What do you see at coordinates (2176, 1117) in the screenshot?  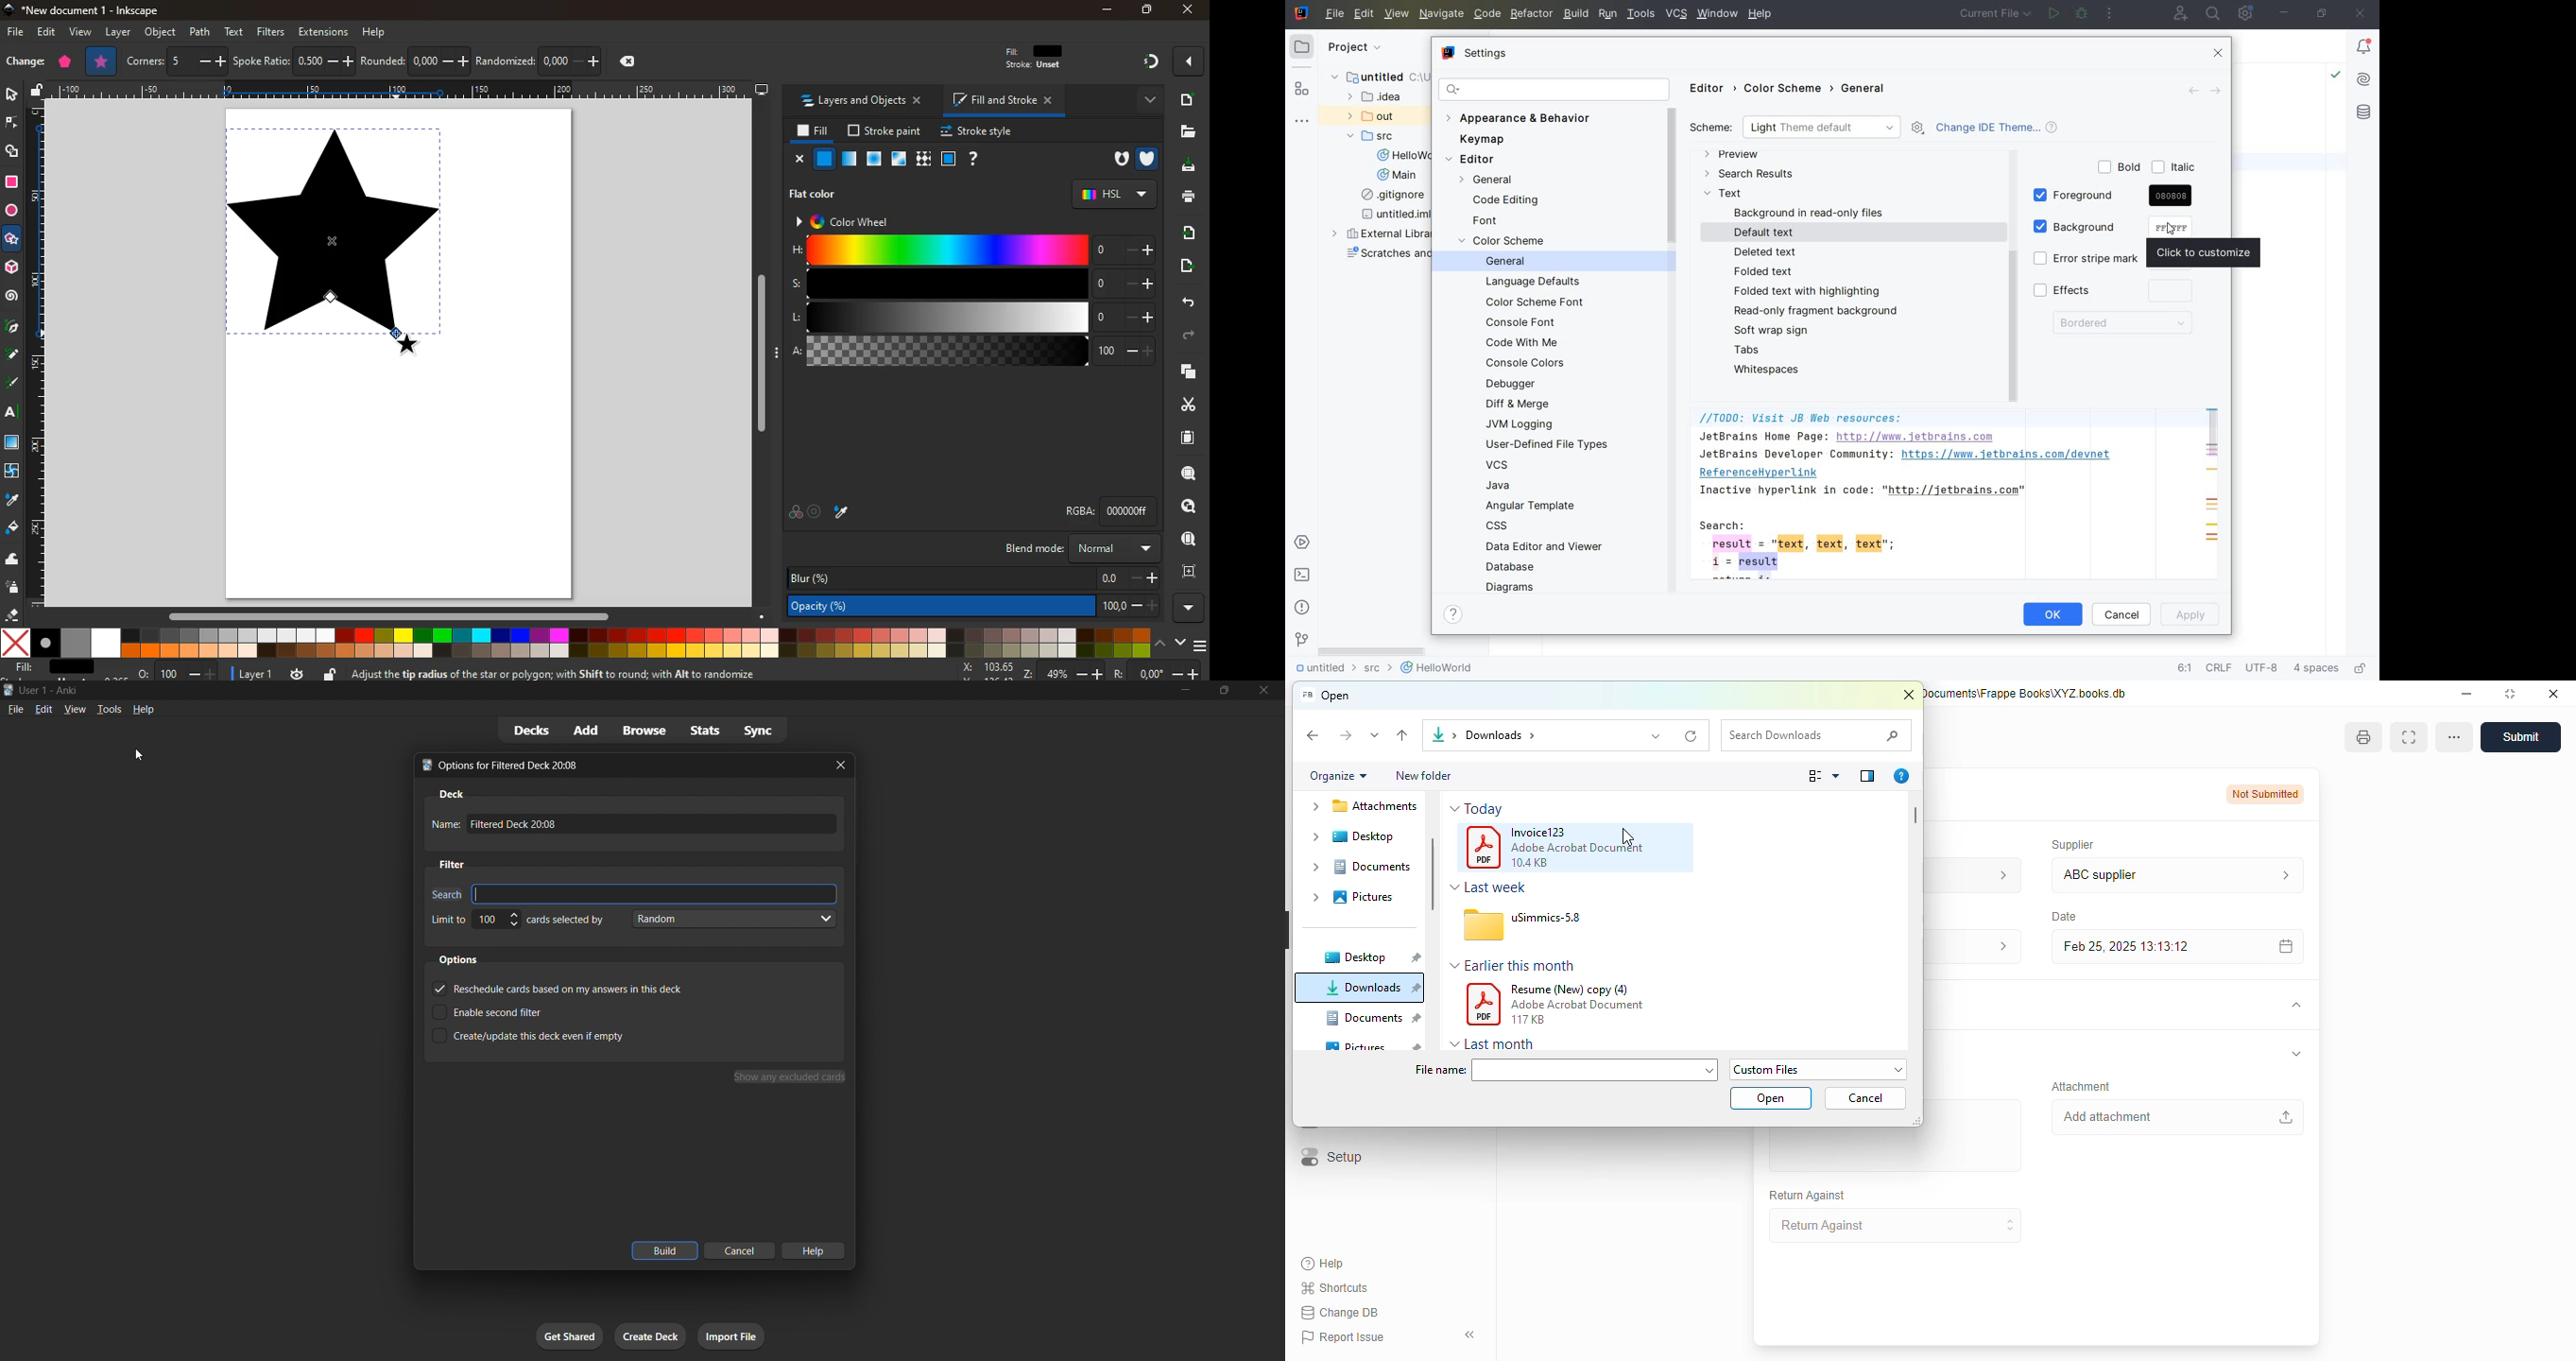 I see `add attachment` at bounding box center [2176, 1117].